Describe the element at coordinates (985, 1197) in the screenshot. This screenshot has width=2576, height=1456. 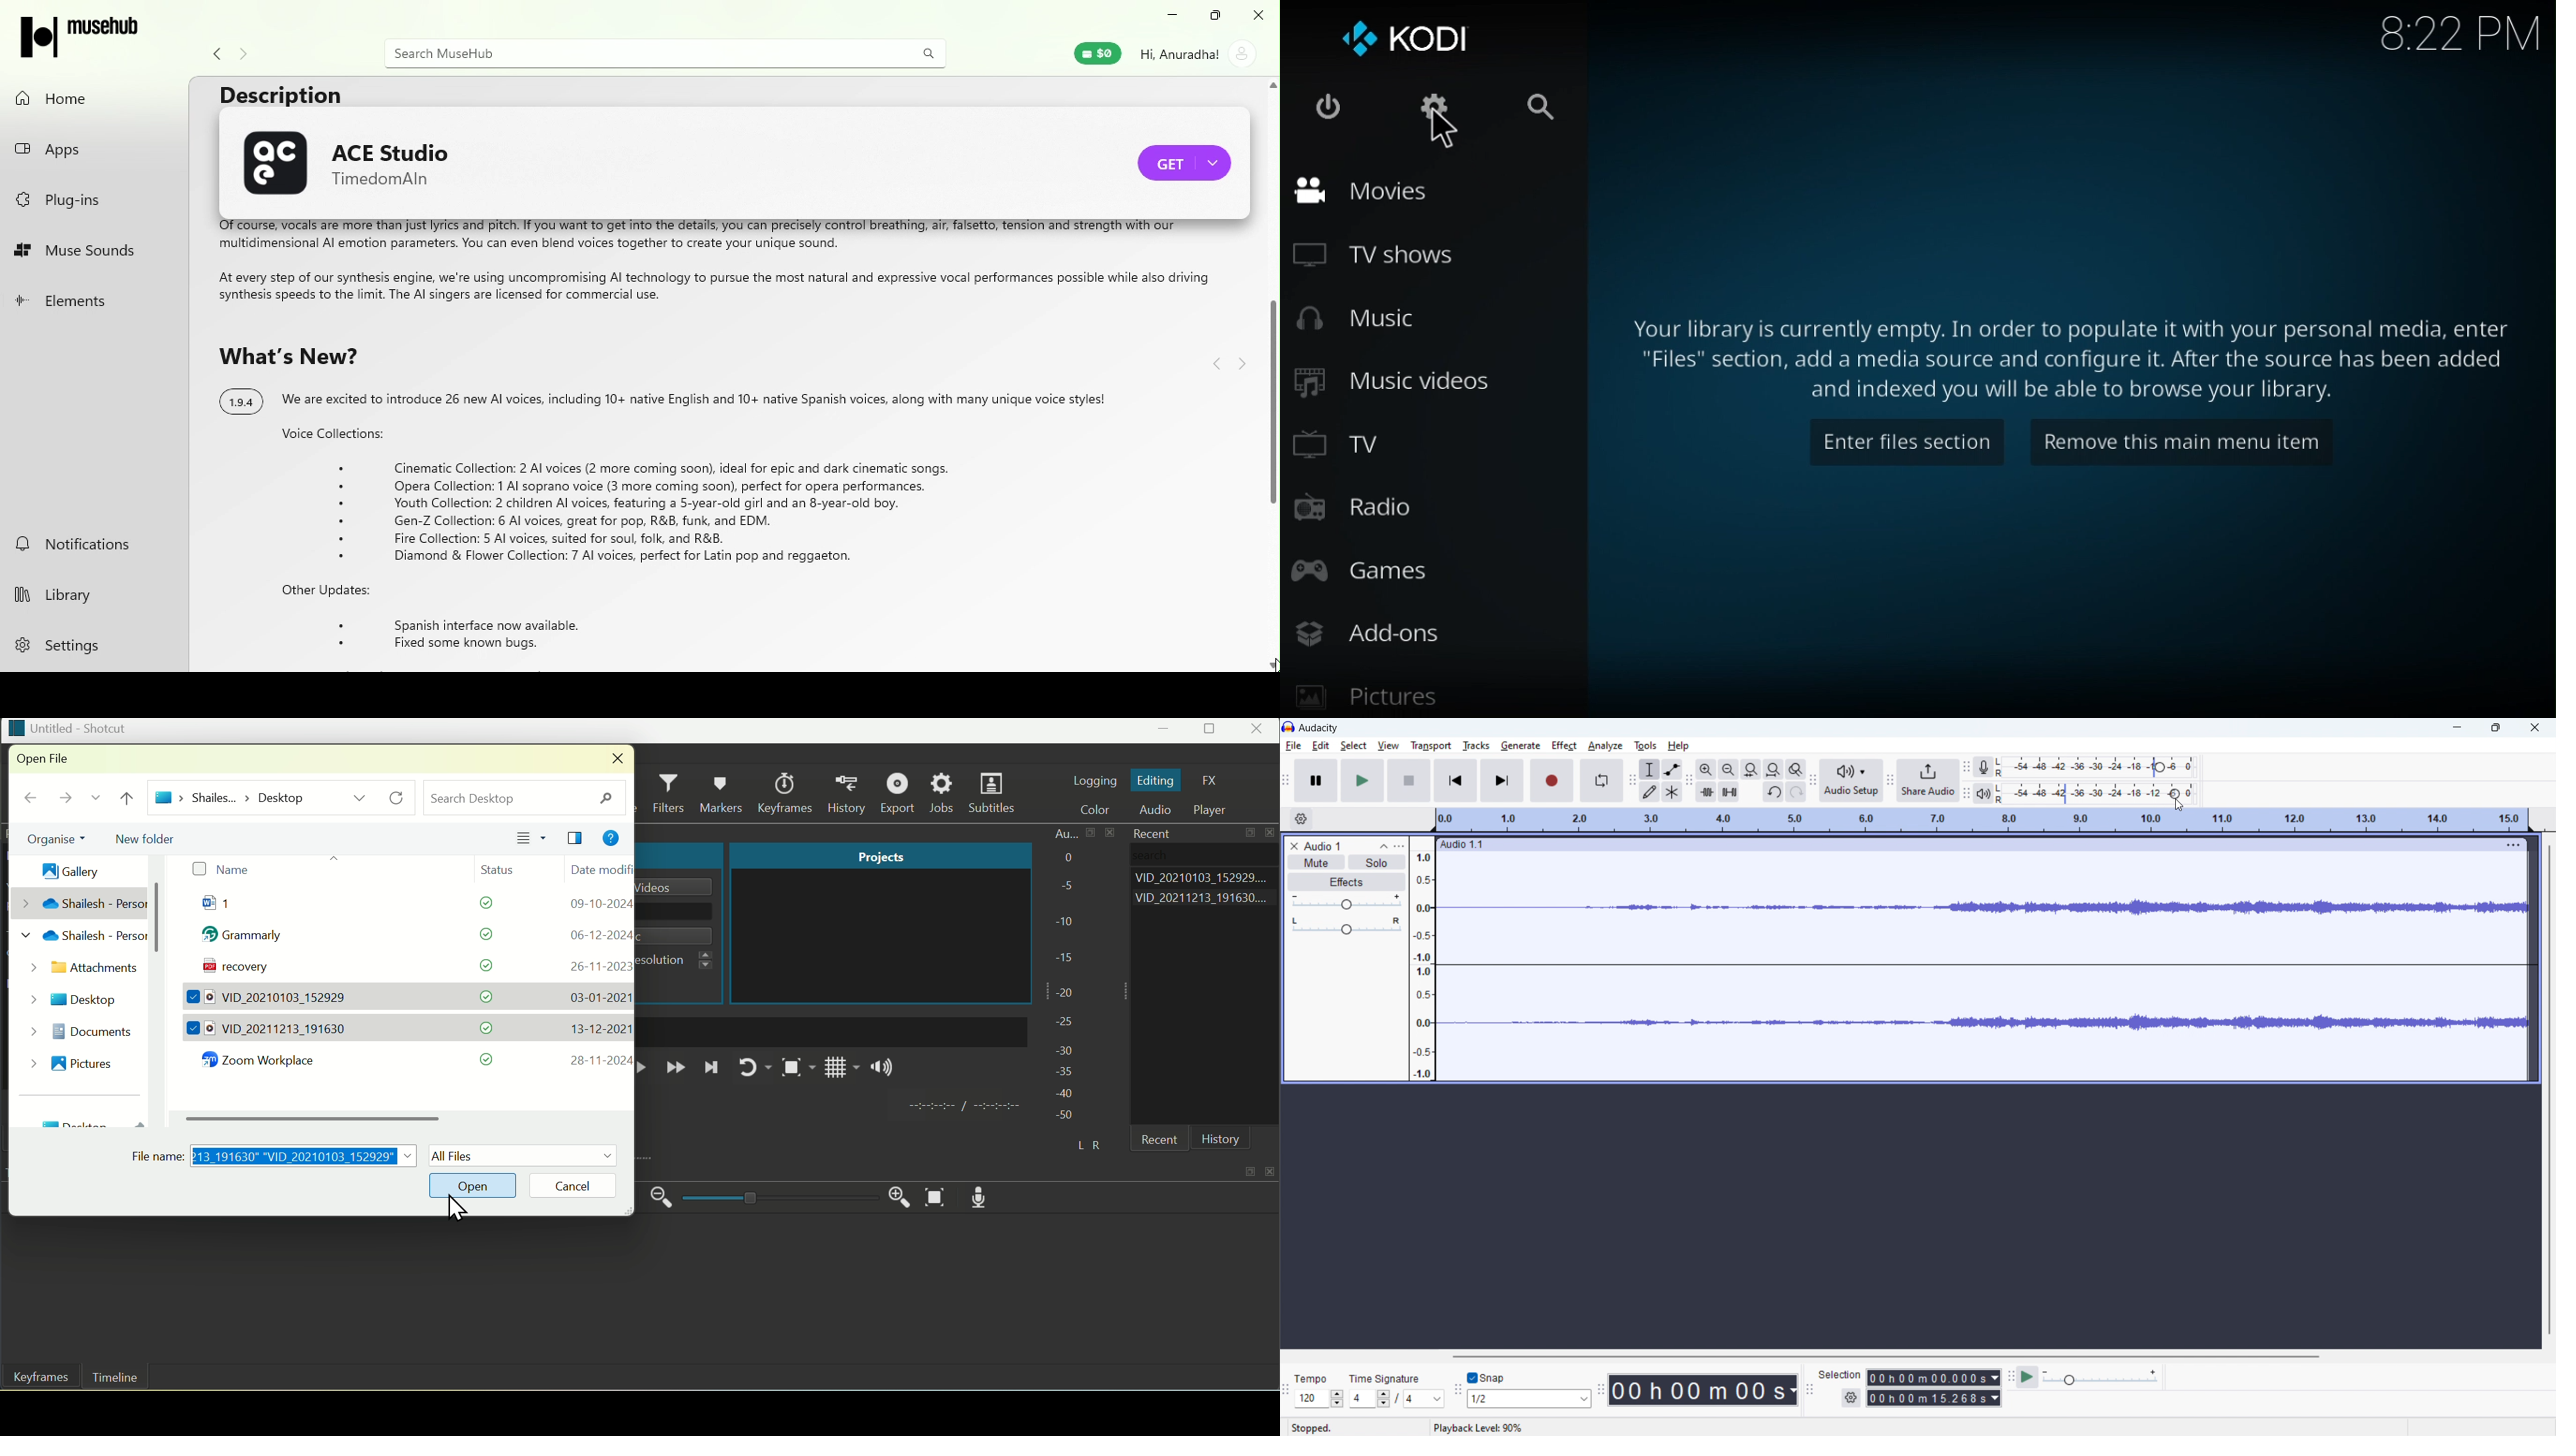
I see `Mic` at that location.